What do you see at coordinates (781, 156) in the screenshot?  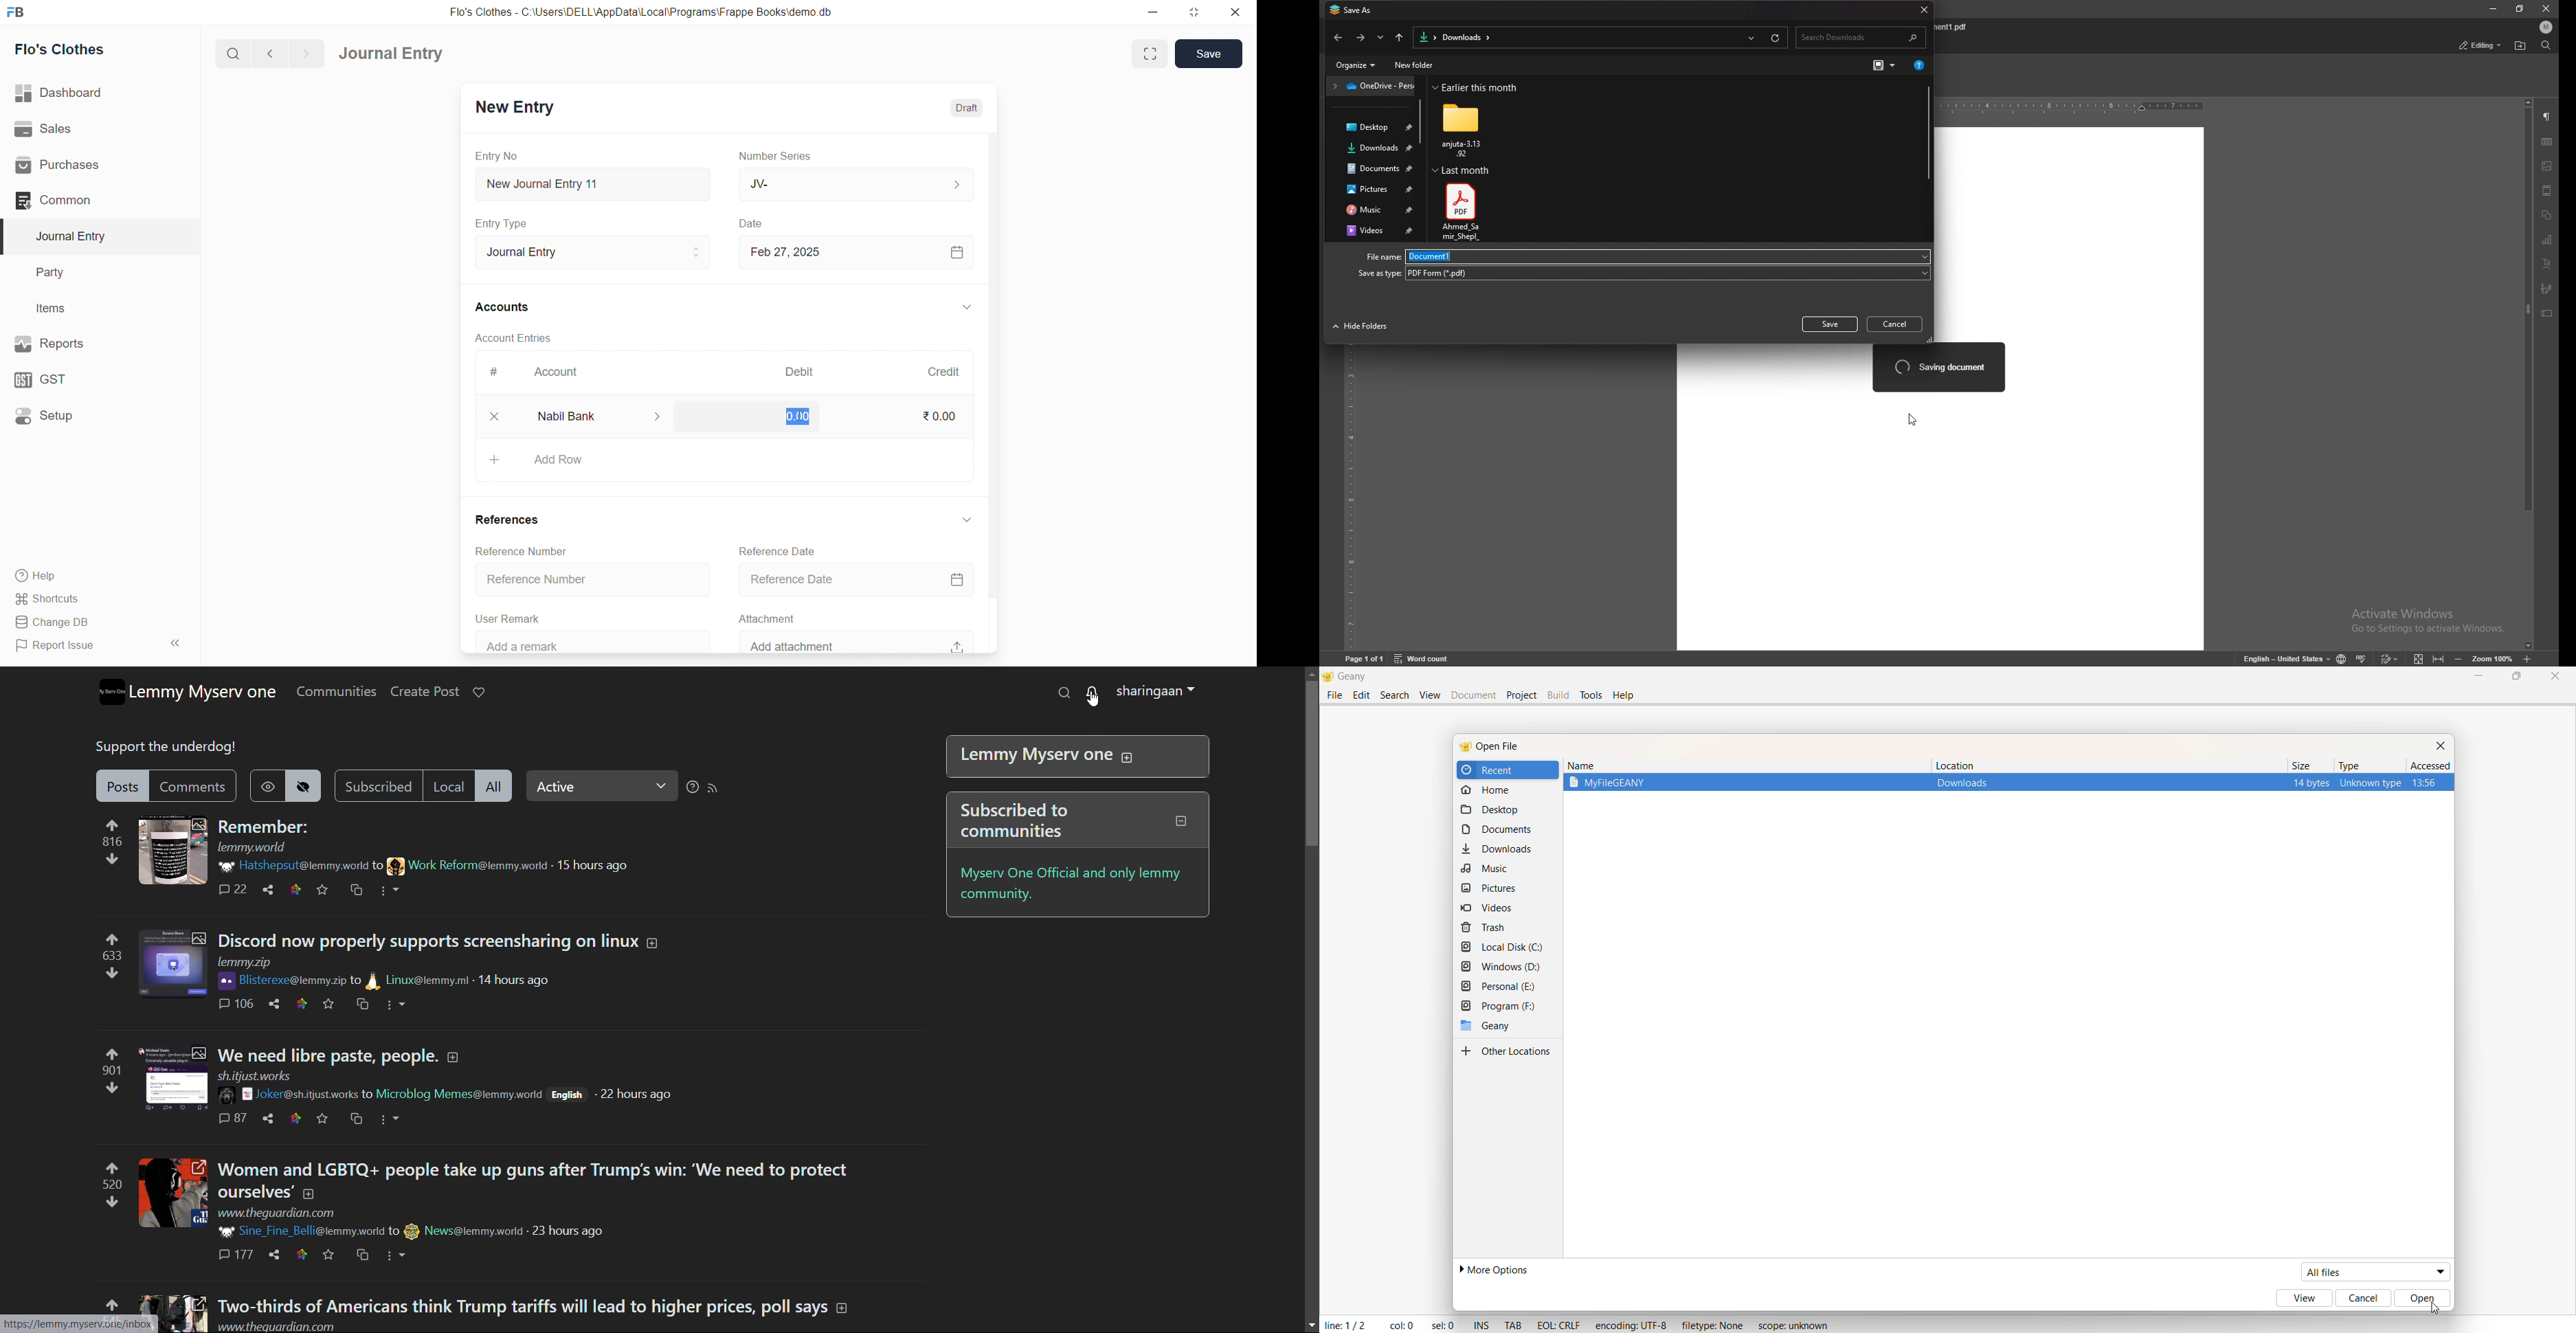 I see `Number Series` at bounding box center [781, 156].